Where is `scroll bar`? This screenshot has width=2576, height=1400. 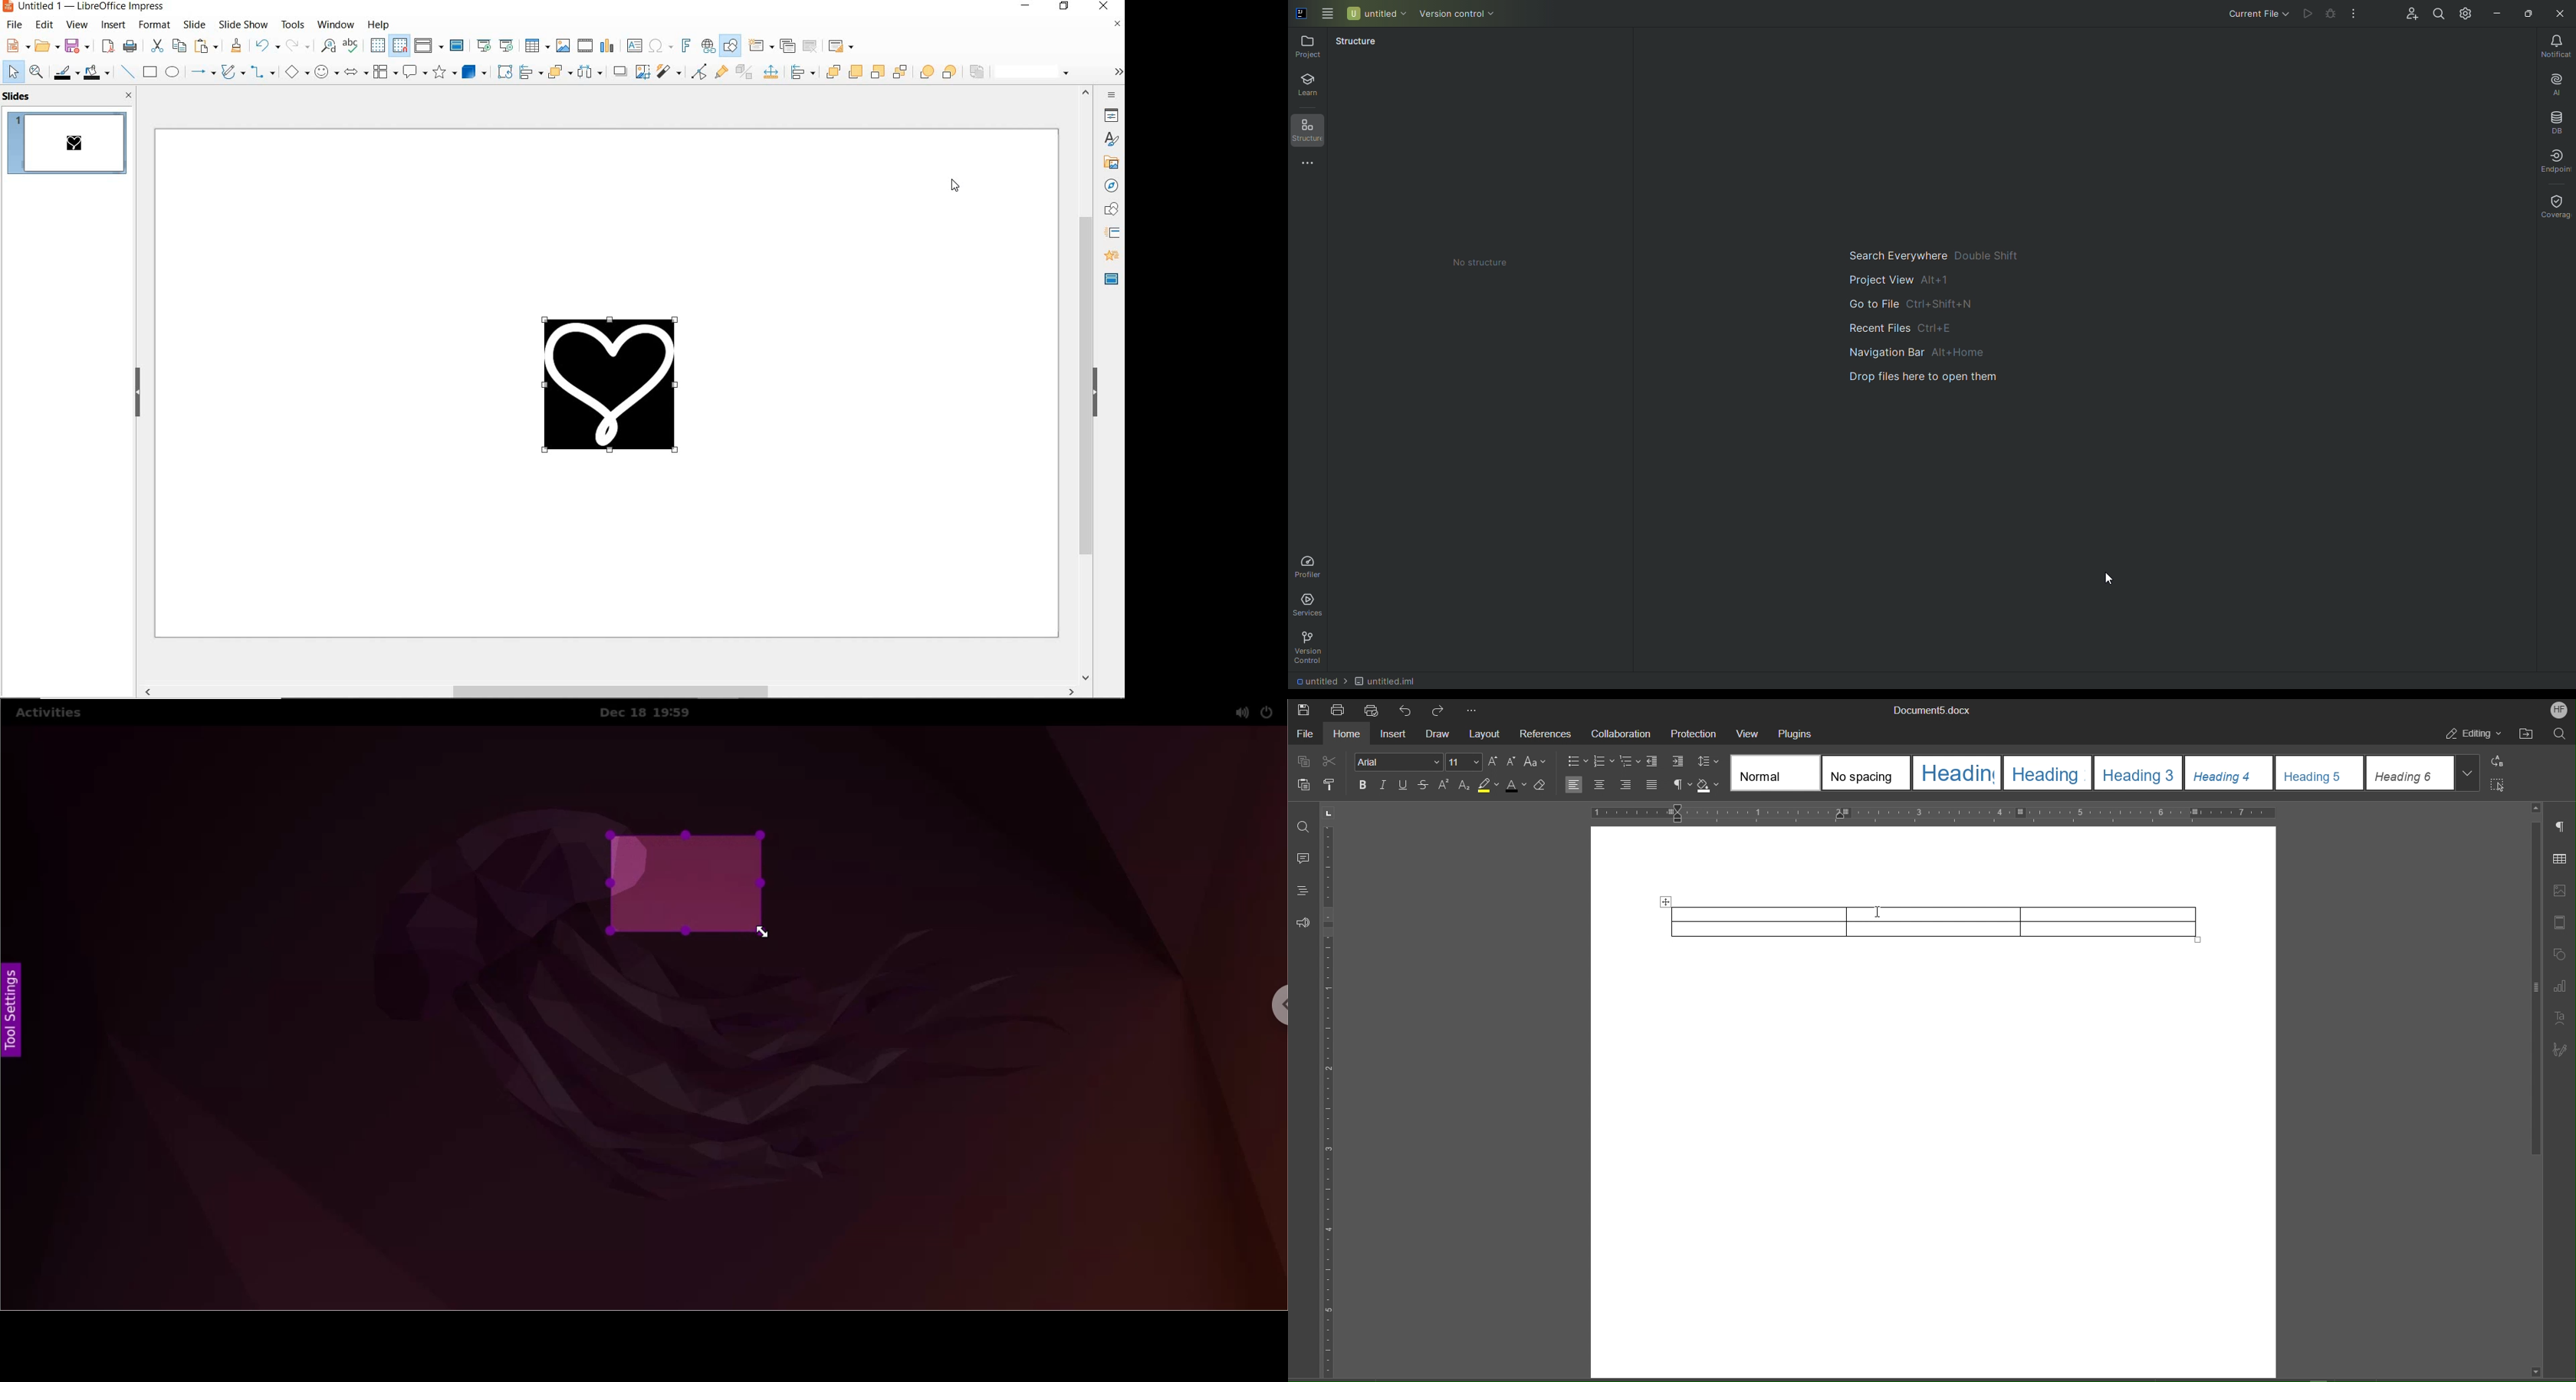
scroll bar is located at coordinates (2533, 990).